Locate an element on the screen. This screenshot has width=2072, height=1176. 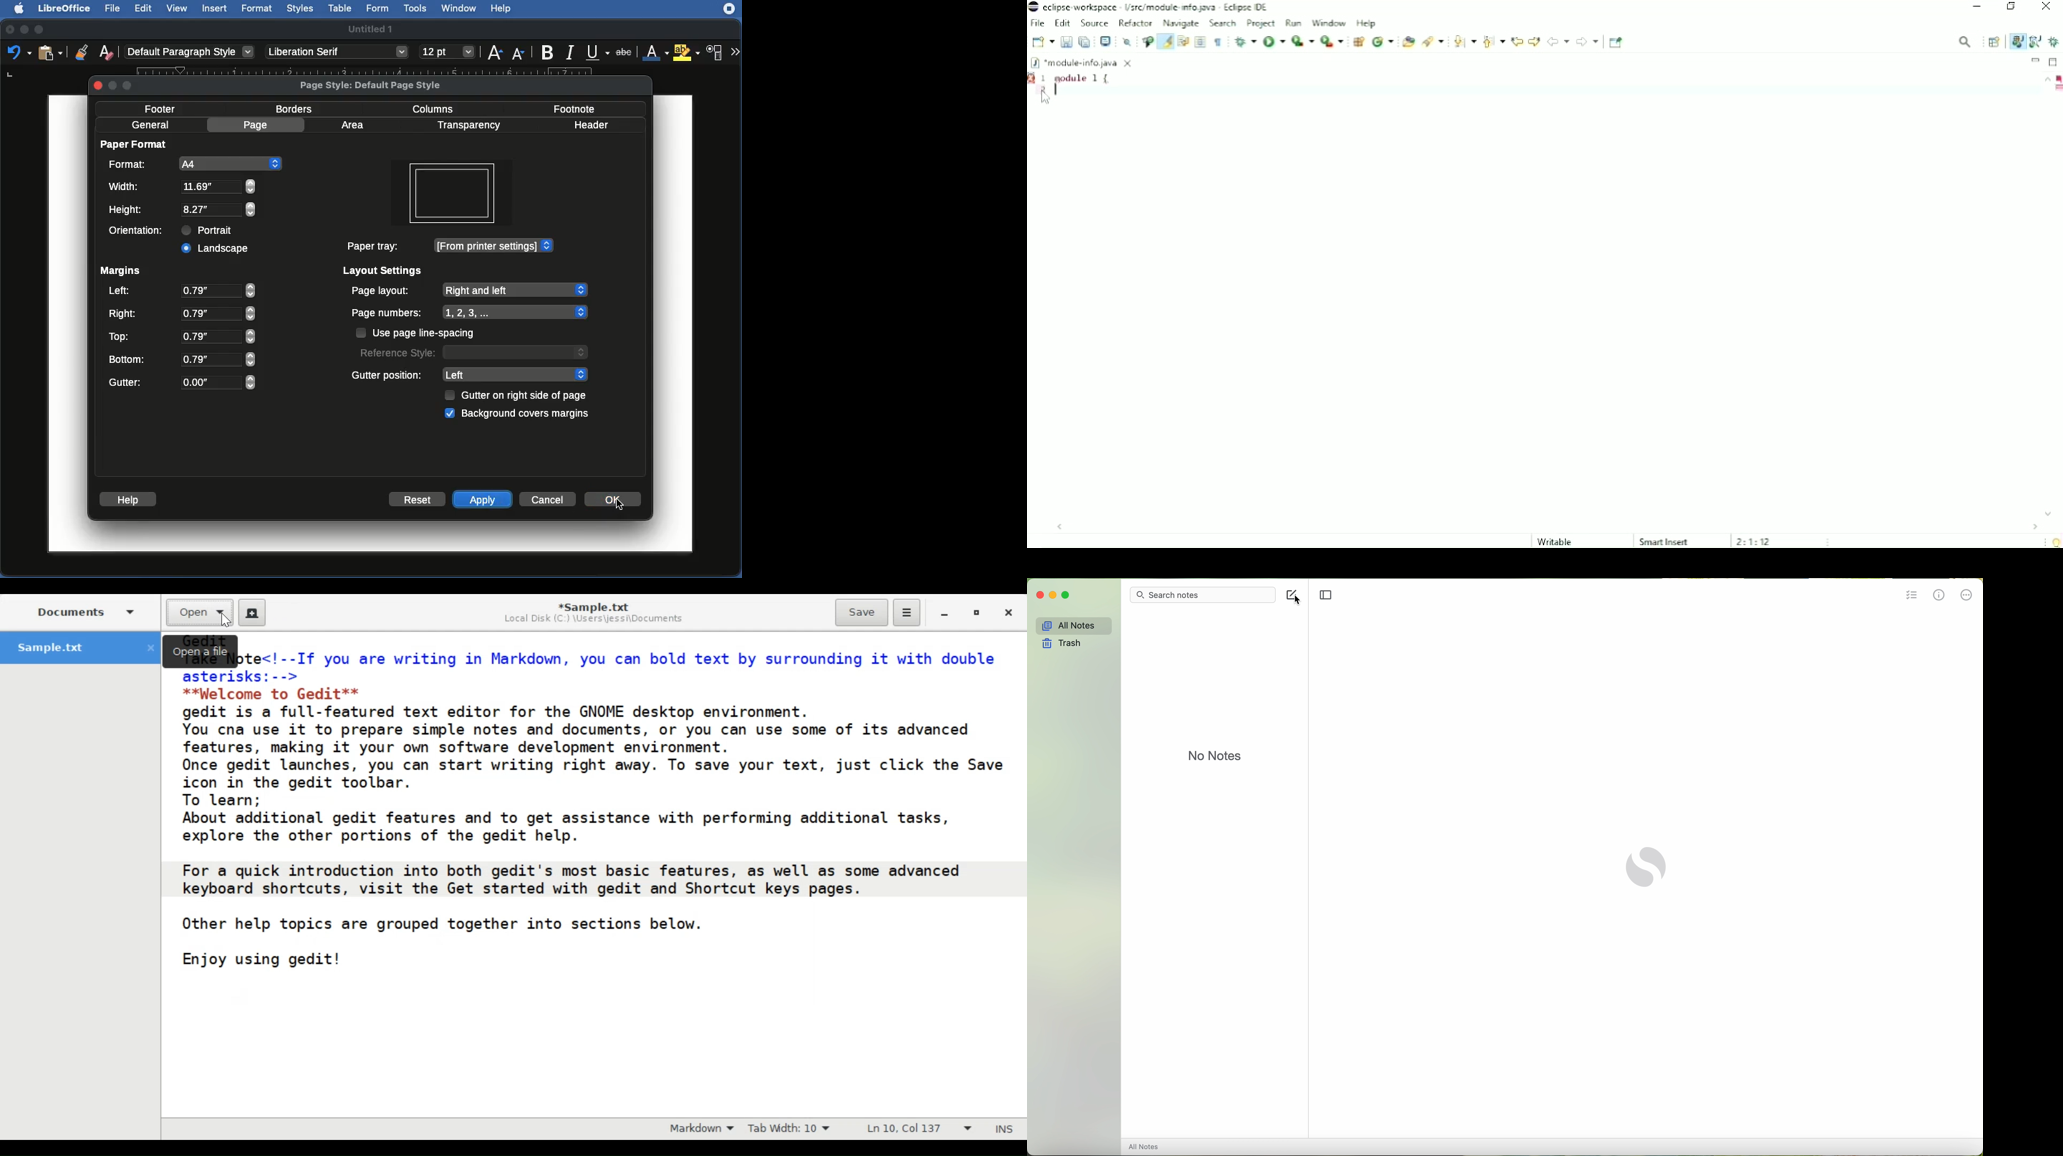
Columns is located at coordinates (437, 109).